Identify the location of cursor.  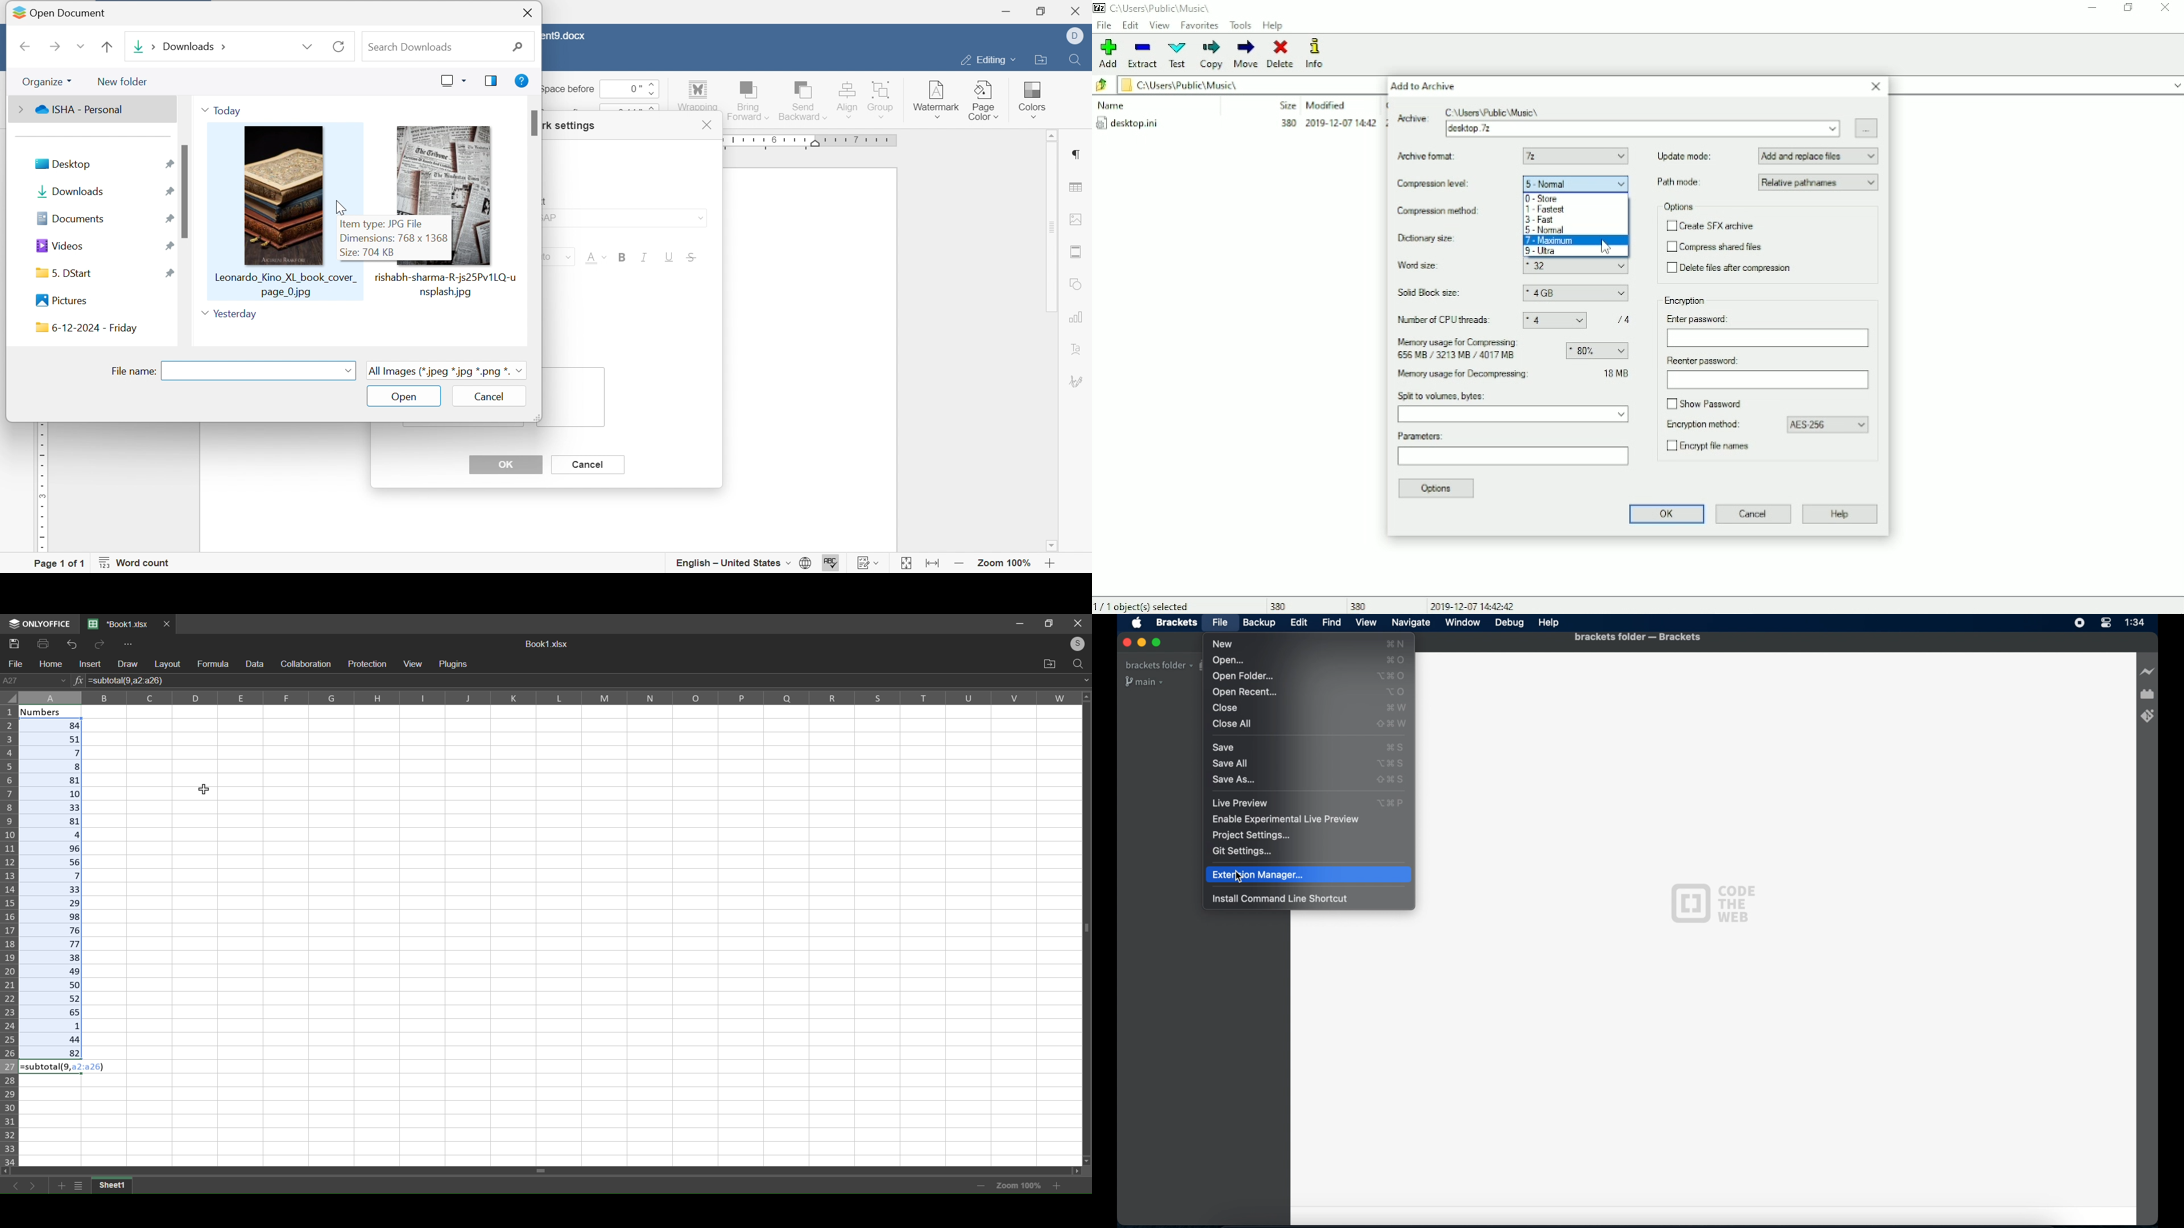
(204, 789).